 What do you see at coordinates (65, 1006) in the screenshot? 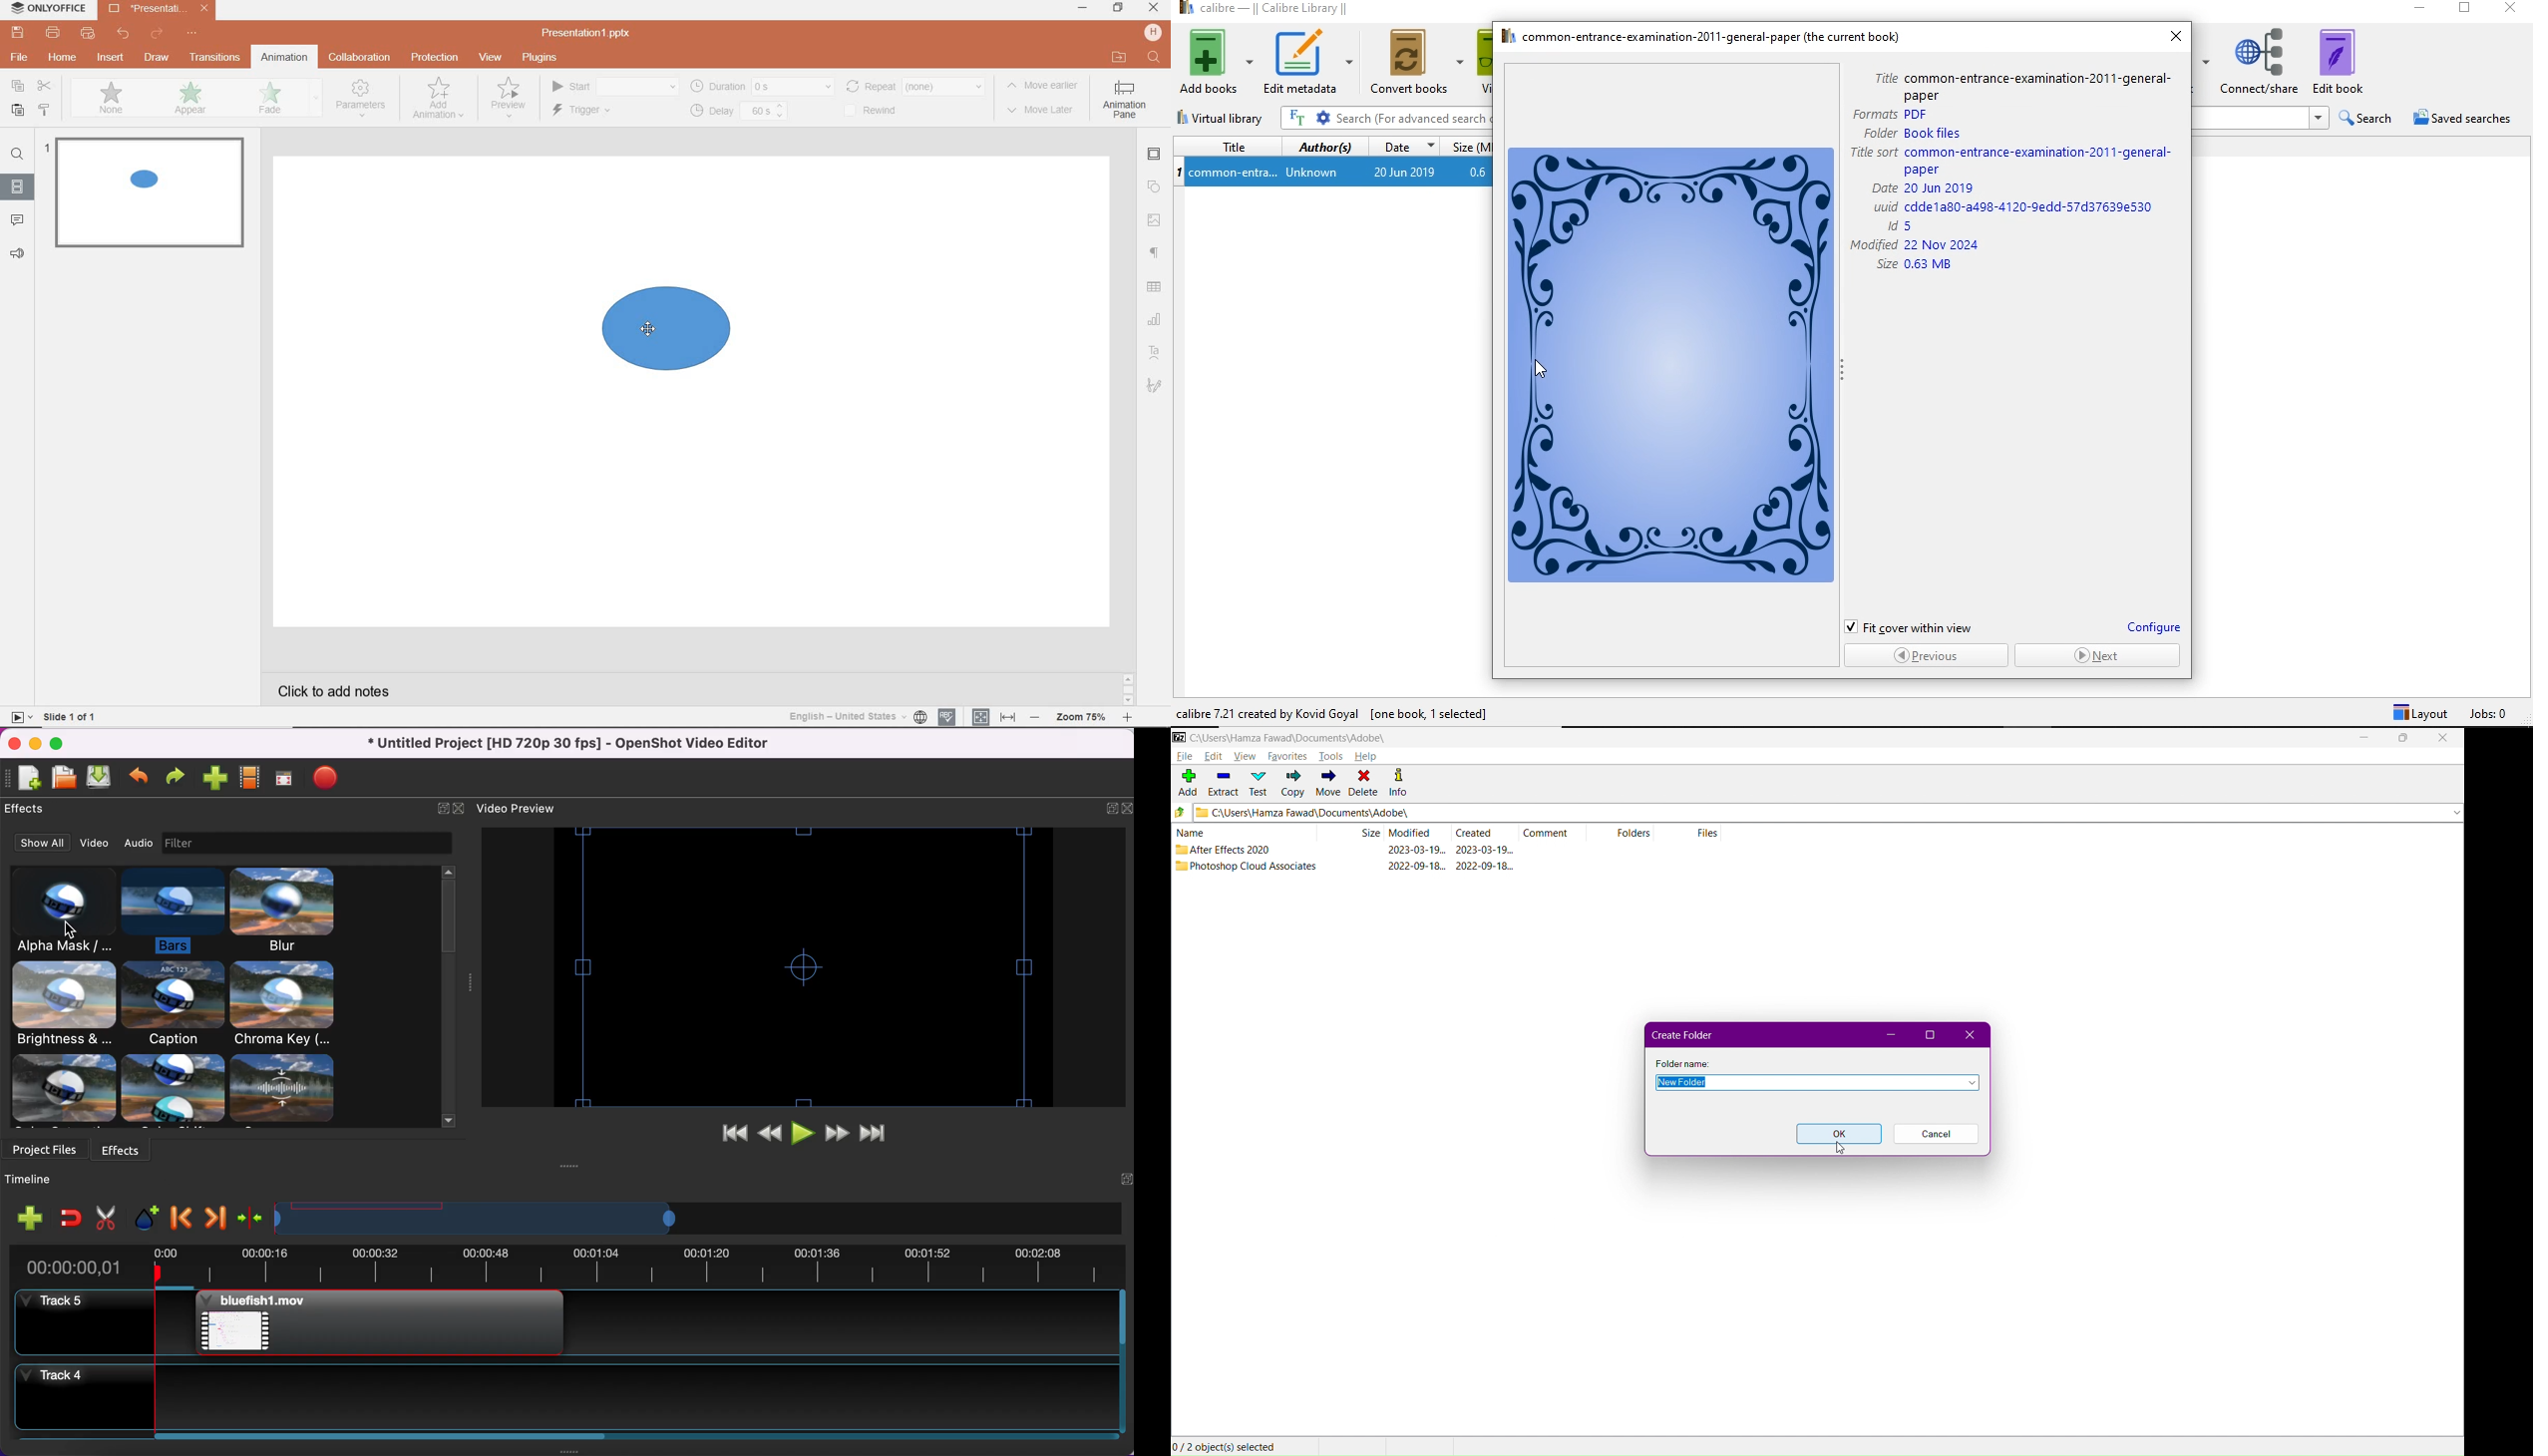
I see `brightness` at bounding box center [65, 1006].